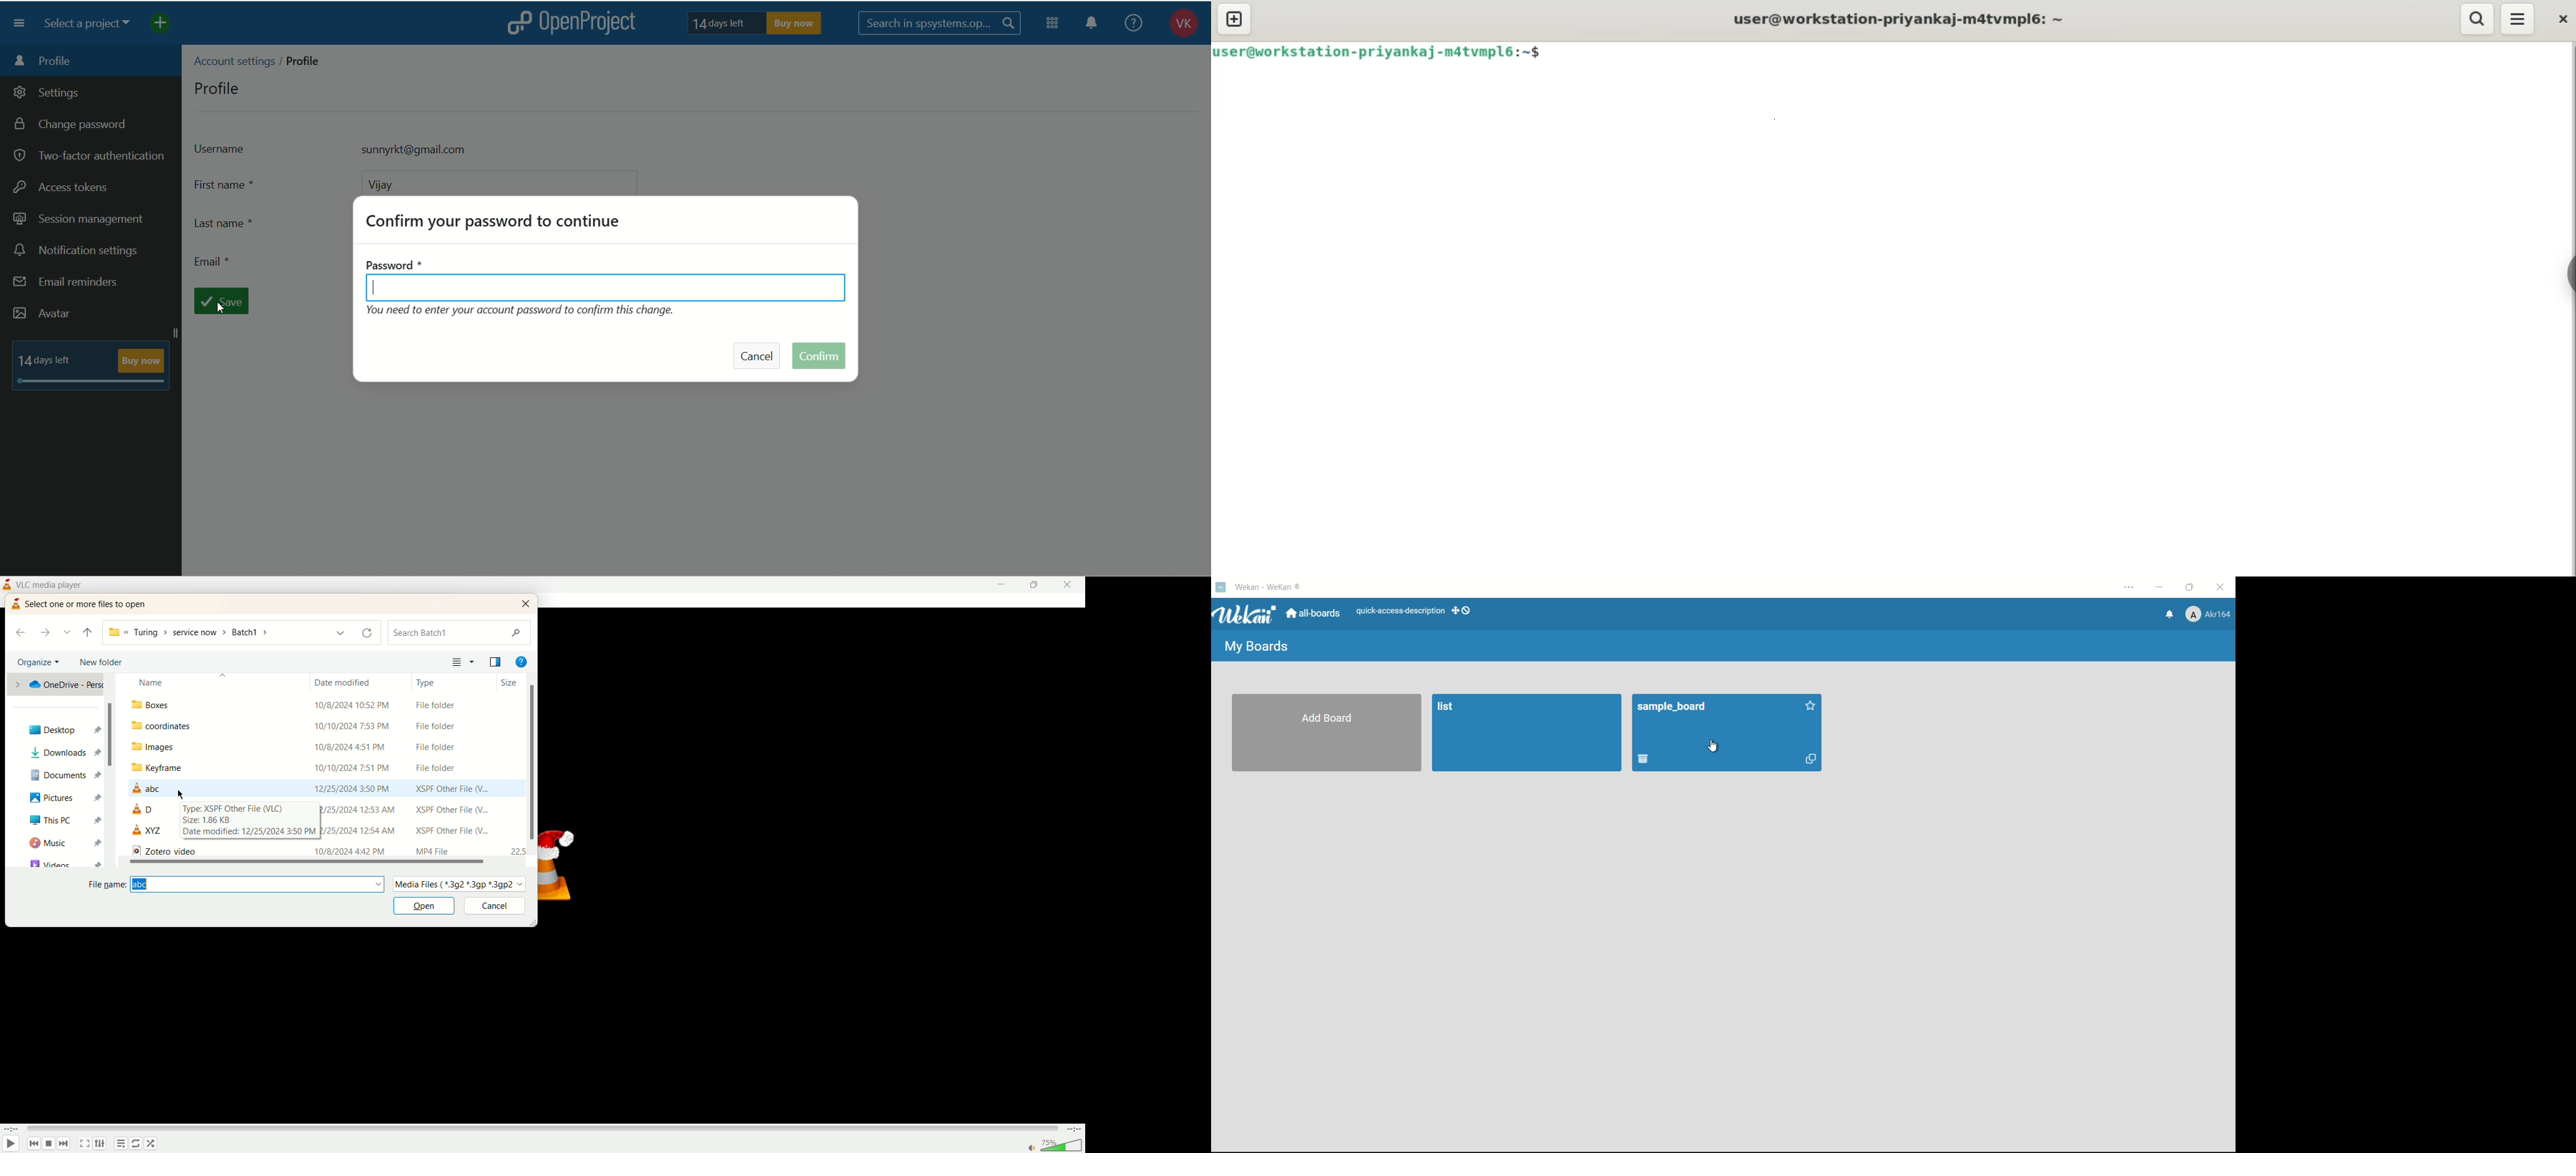 Image resolution: width=2576 pixels, height=1176 pixels. Describe the element at coordinates (63, 753) in the screenshot. I see `downloads` at that location.